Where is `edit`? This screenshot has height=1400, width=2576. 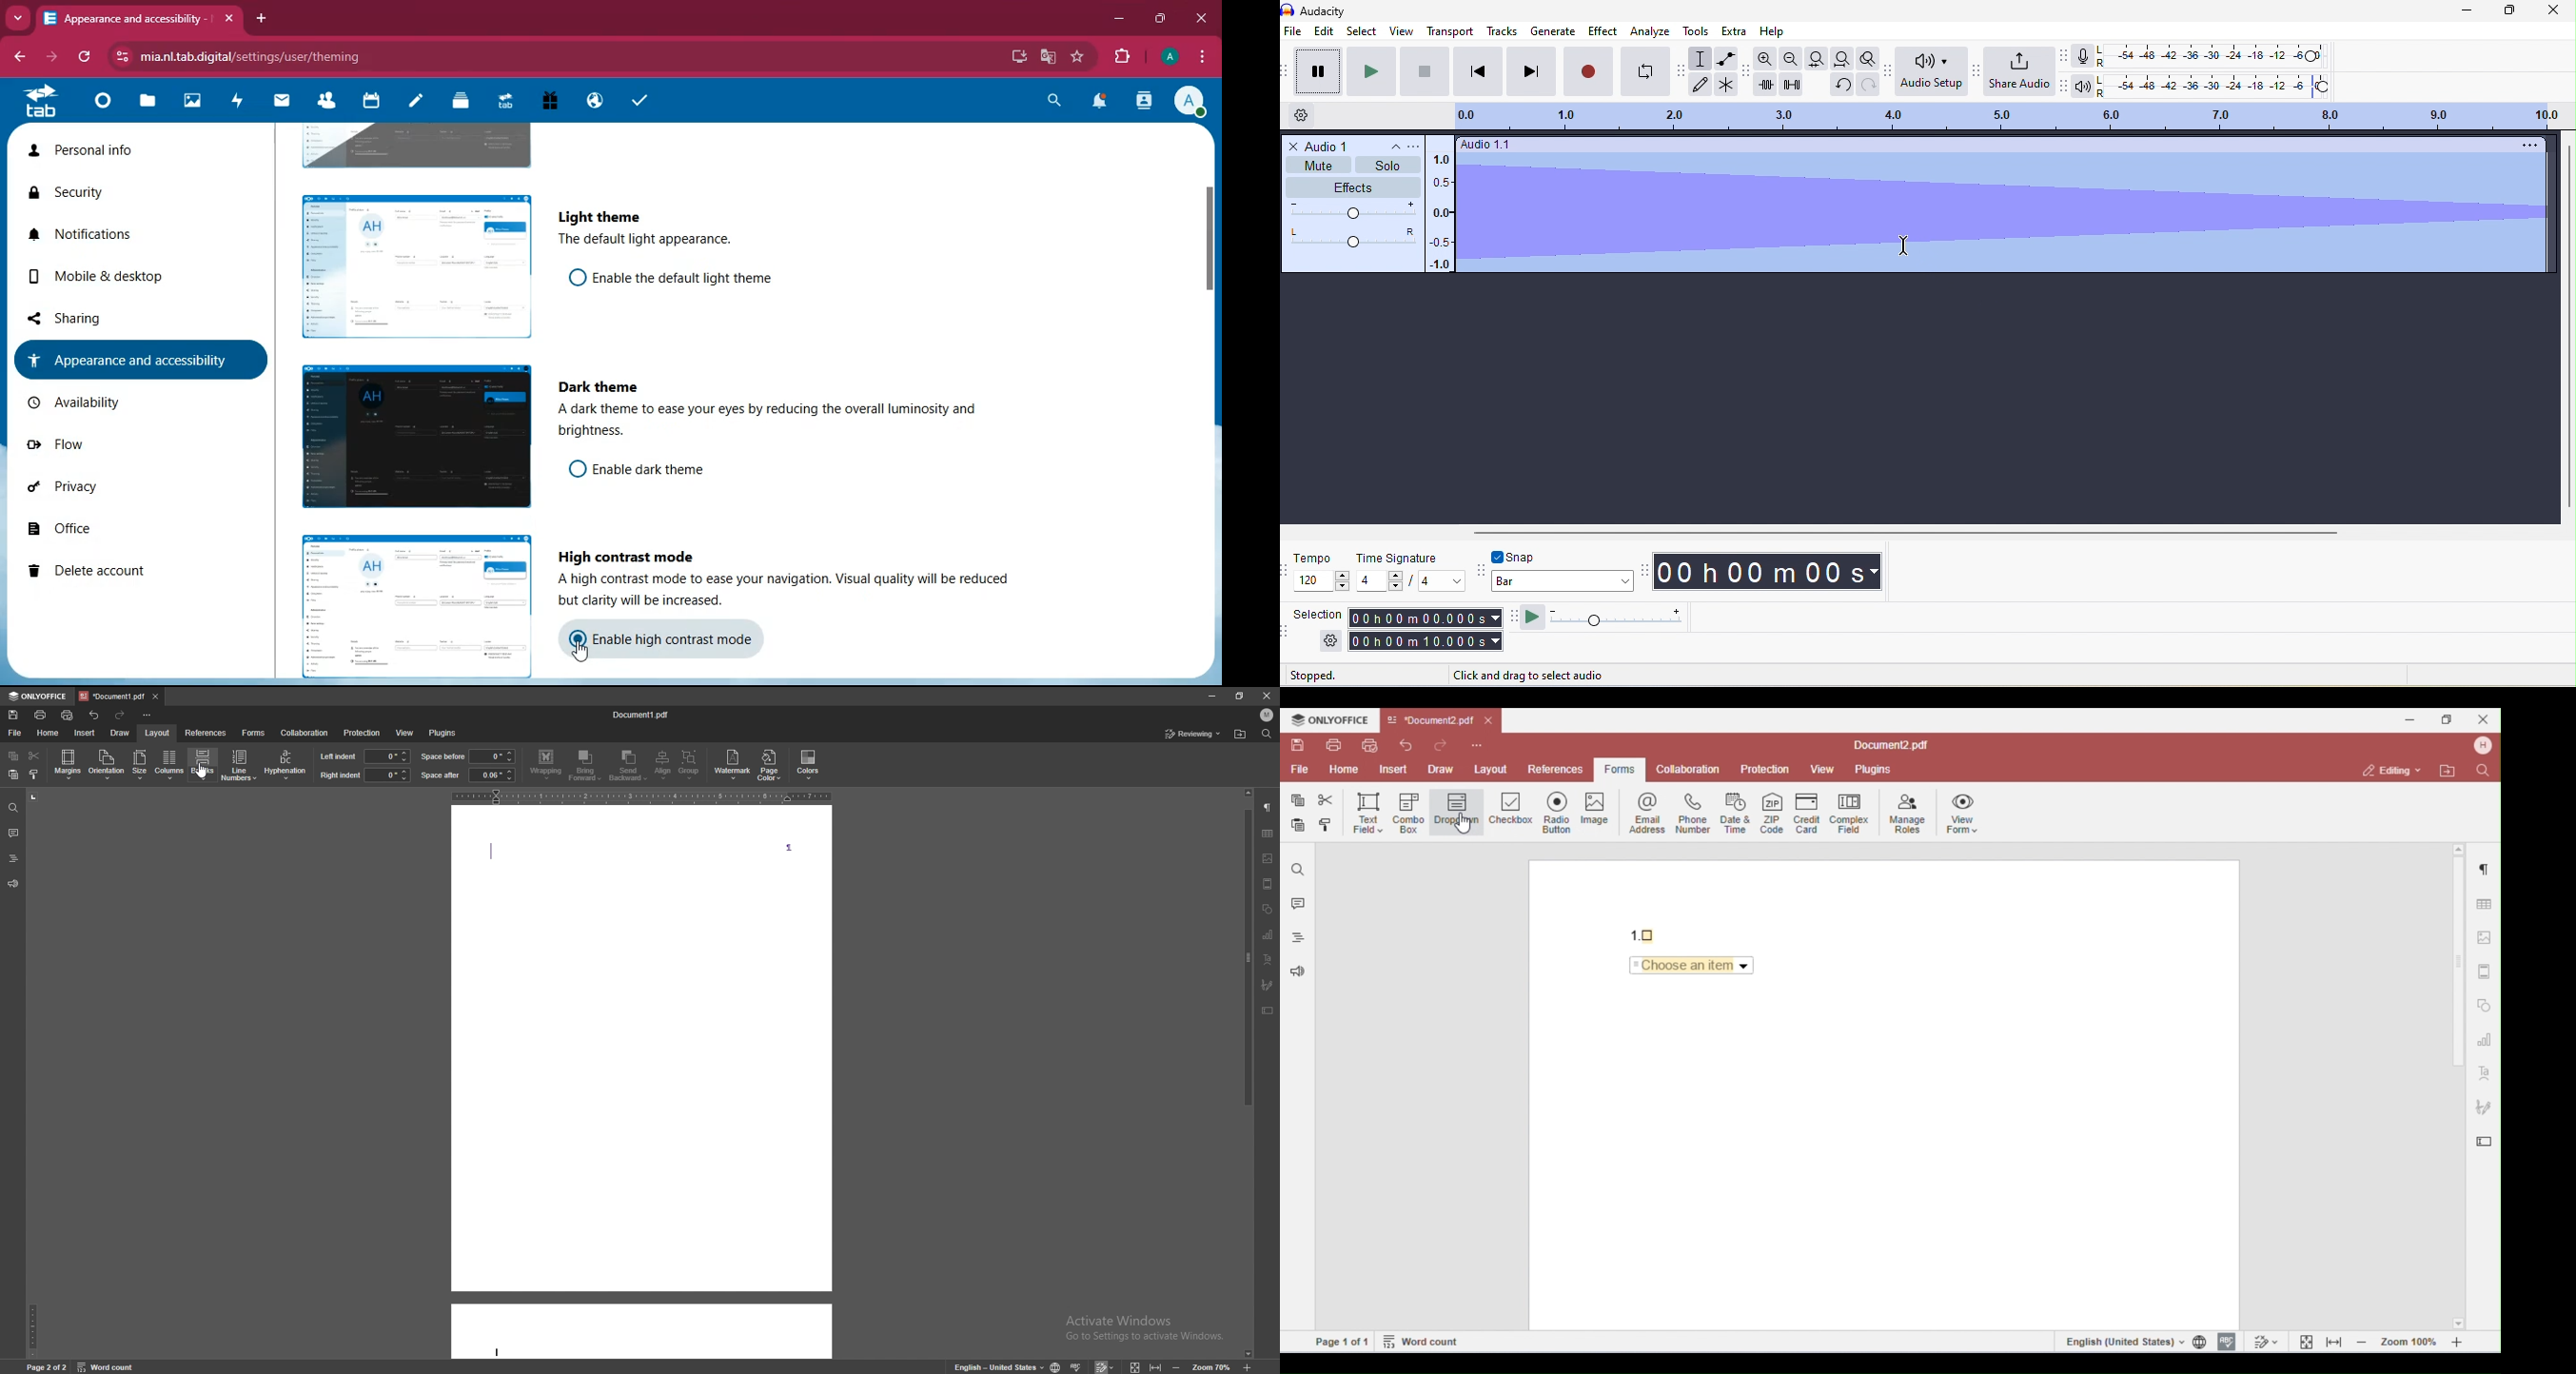
edit is located at coordinates (1324, 32).